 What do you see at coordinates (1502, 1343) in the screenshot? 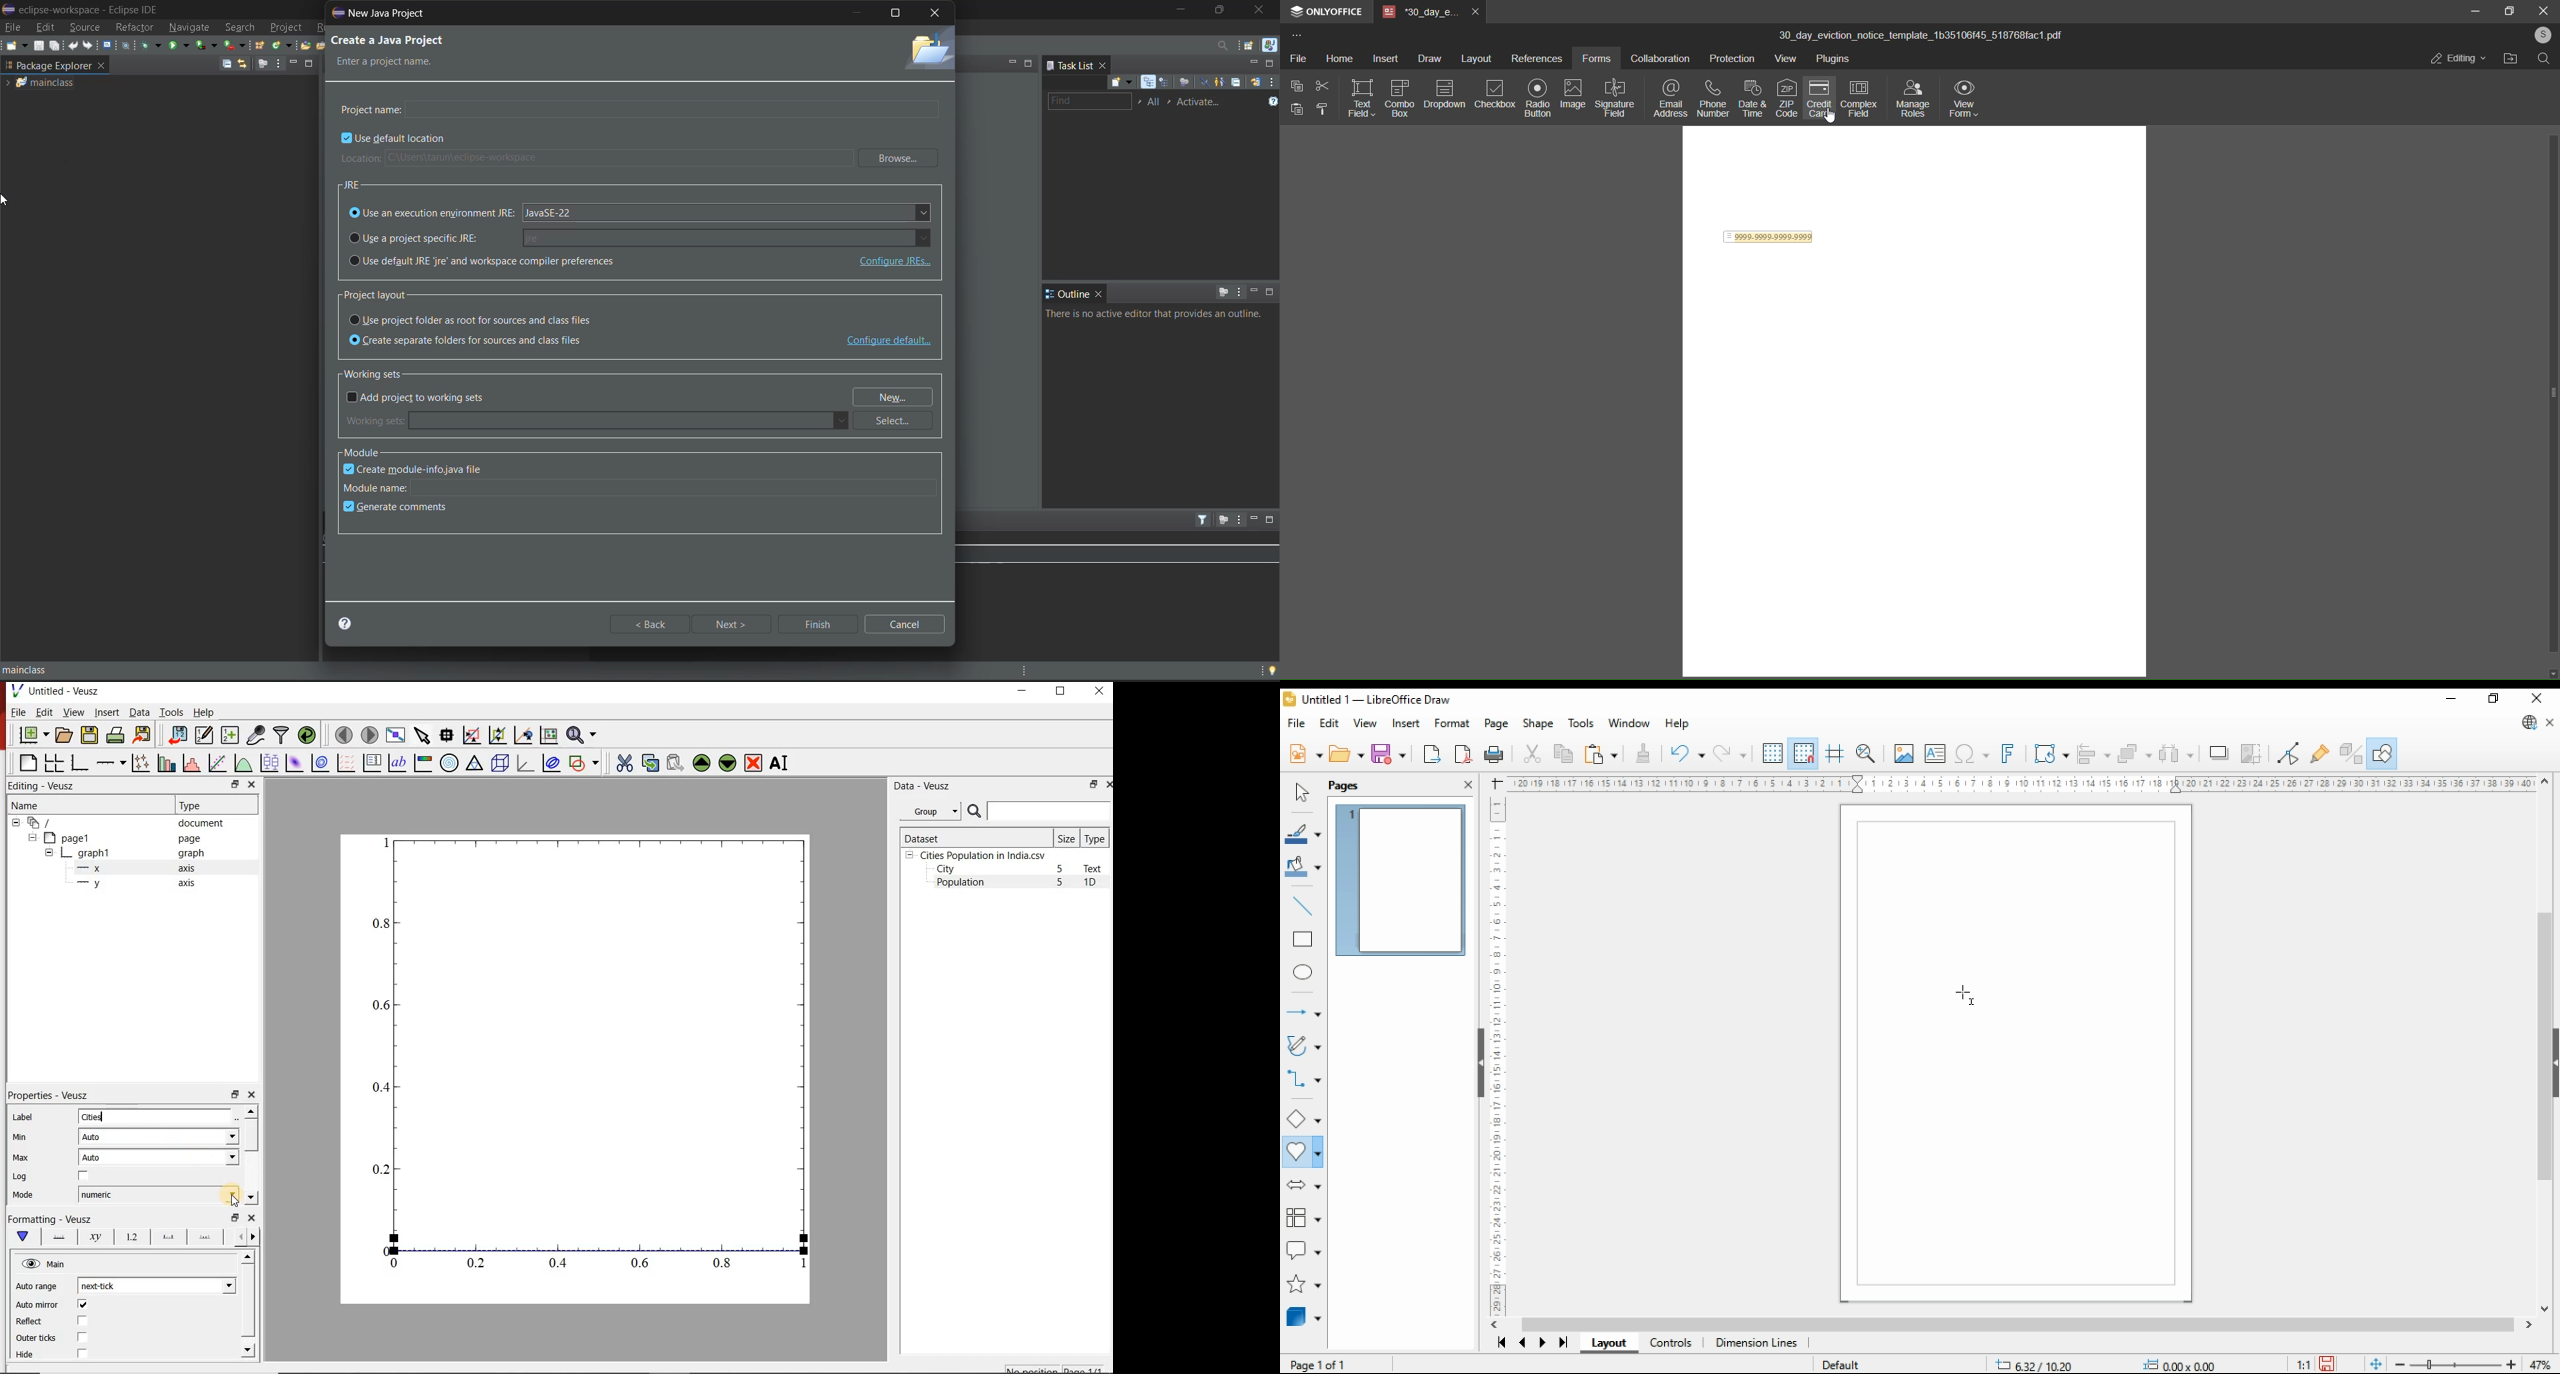
I see `first page` at bounding box center [1502, 1343].